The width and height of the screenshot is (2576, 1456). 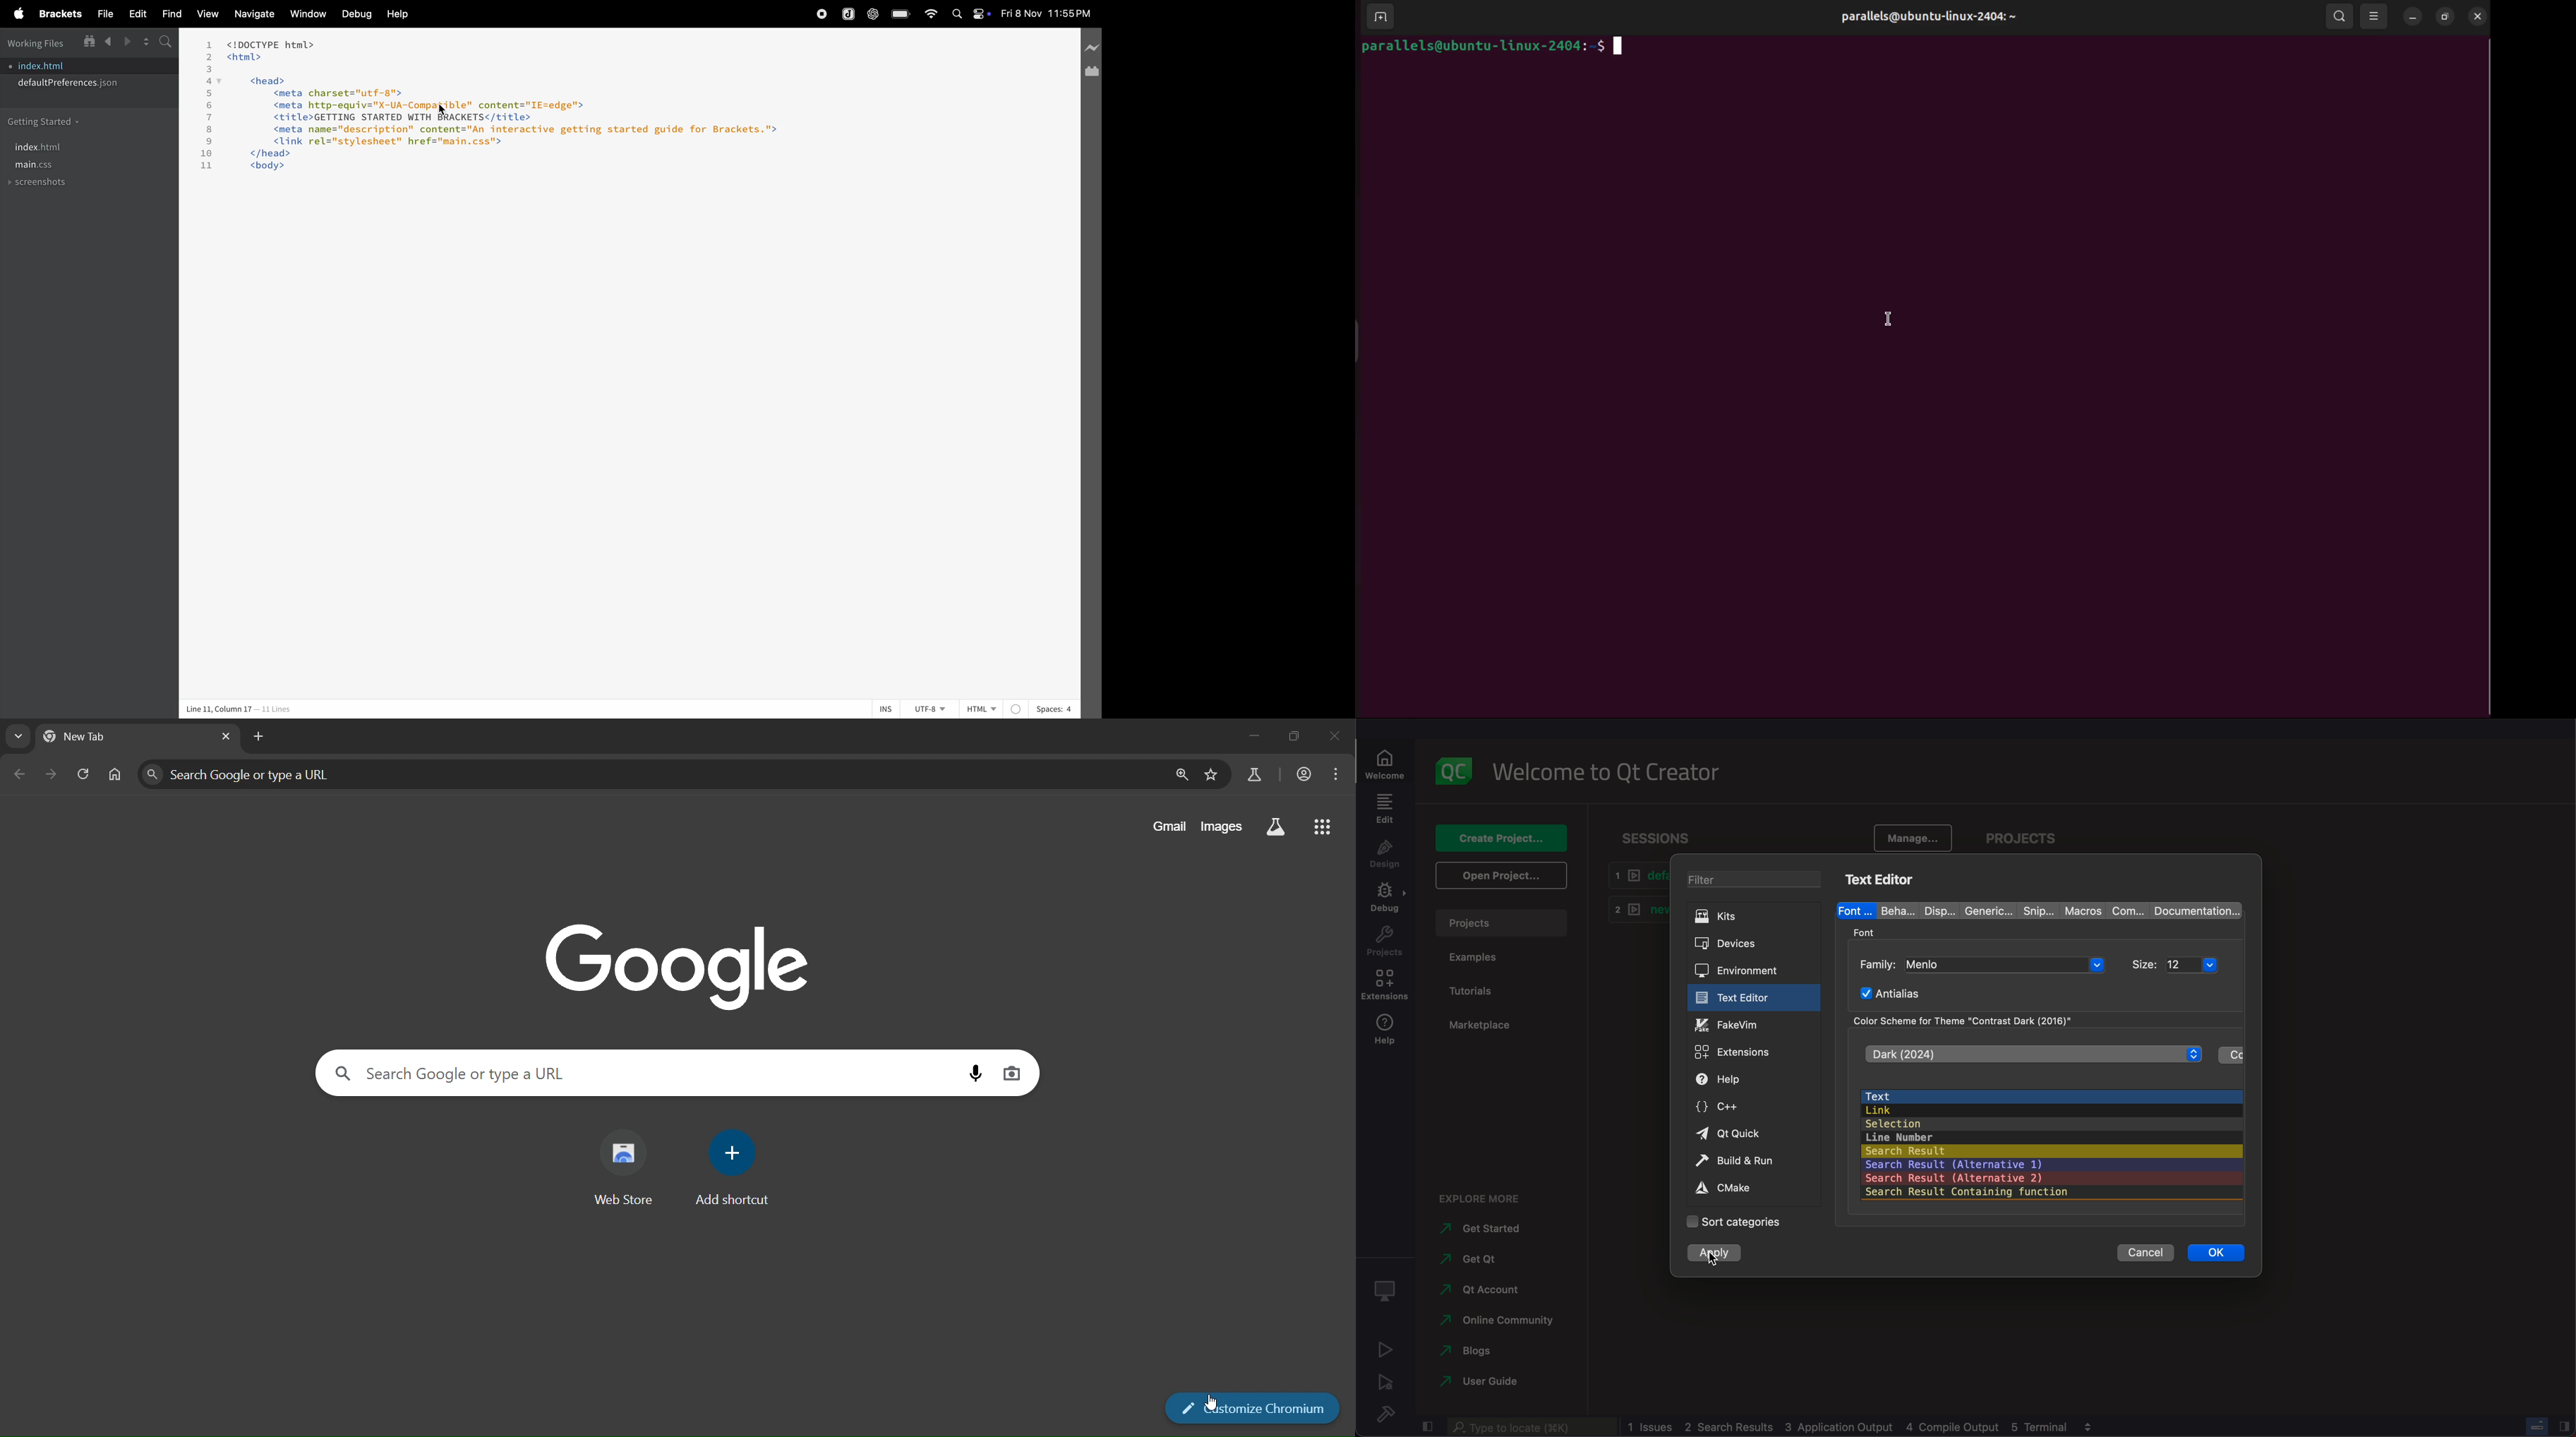 I want to click on help, so click(x=1752, y=1081).